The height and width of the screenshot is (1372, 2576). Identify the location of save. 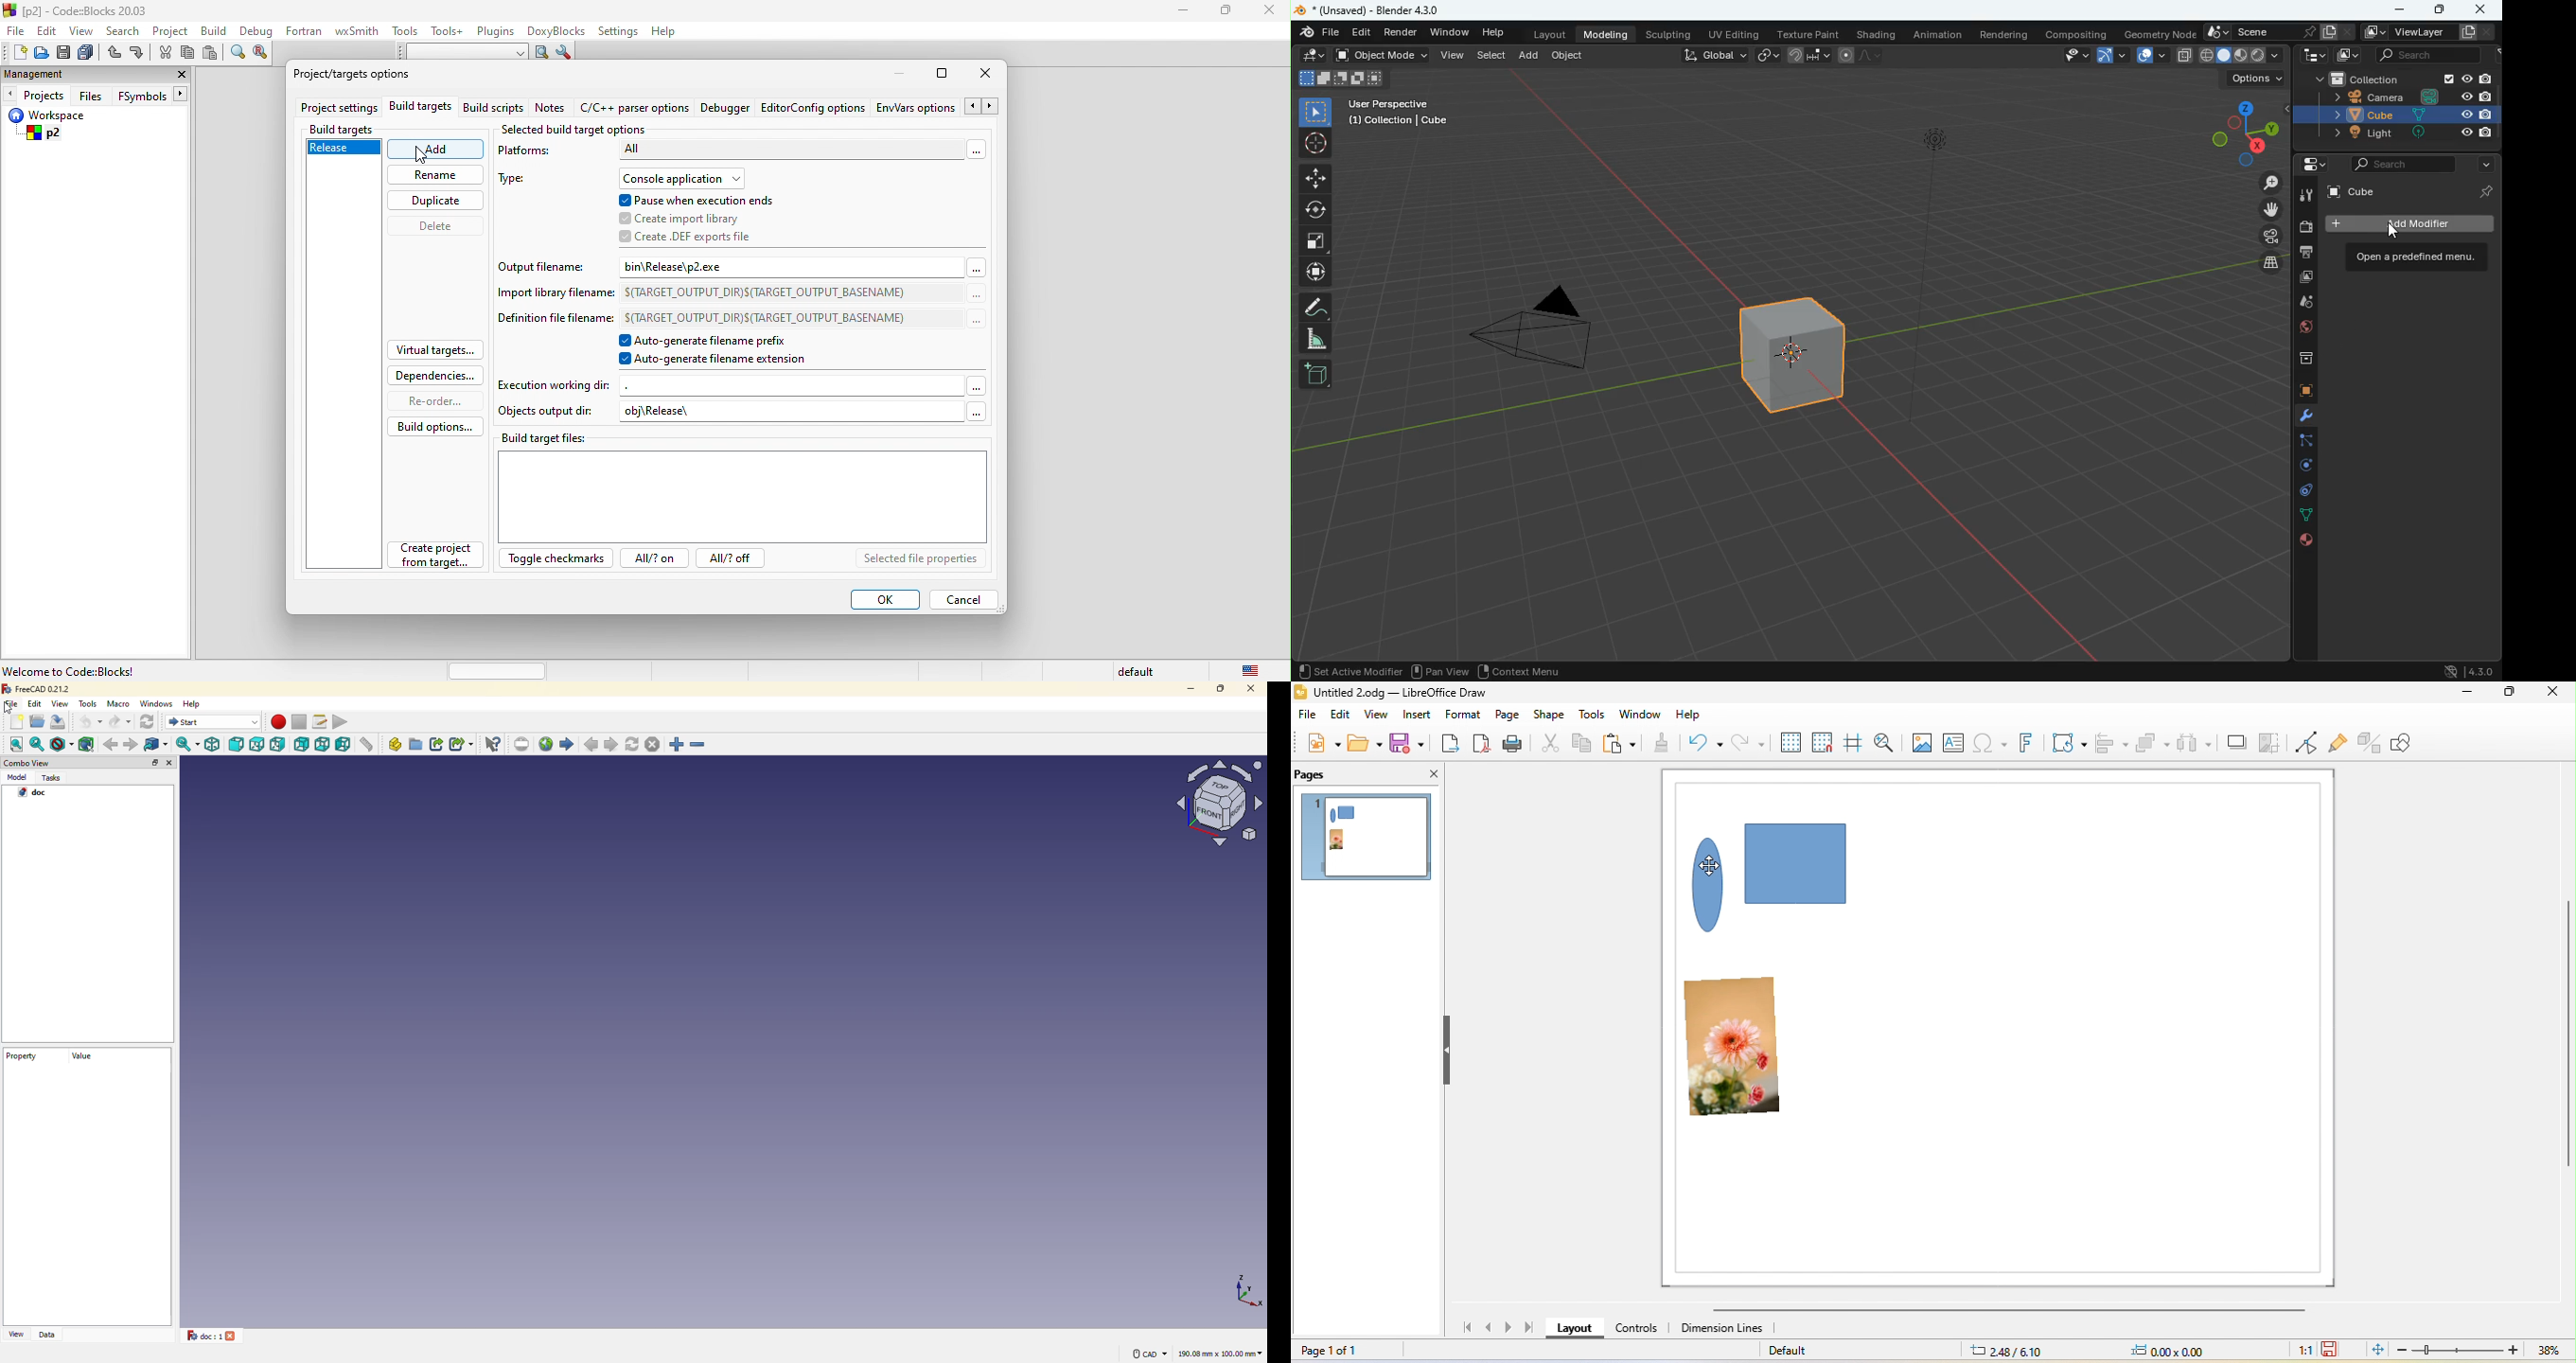
(65, 53).